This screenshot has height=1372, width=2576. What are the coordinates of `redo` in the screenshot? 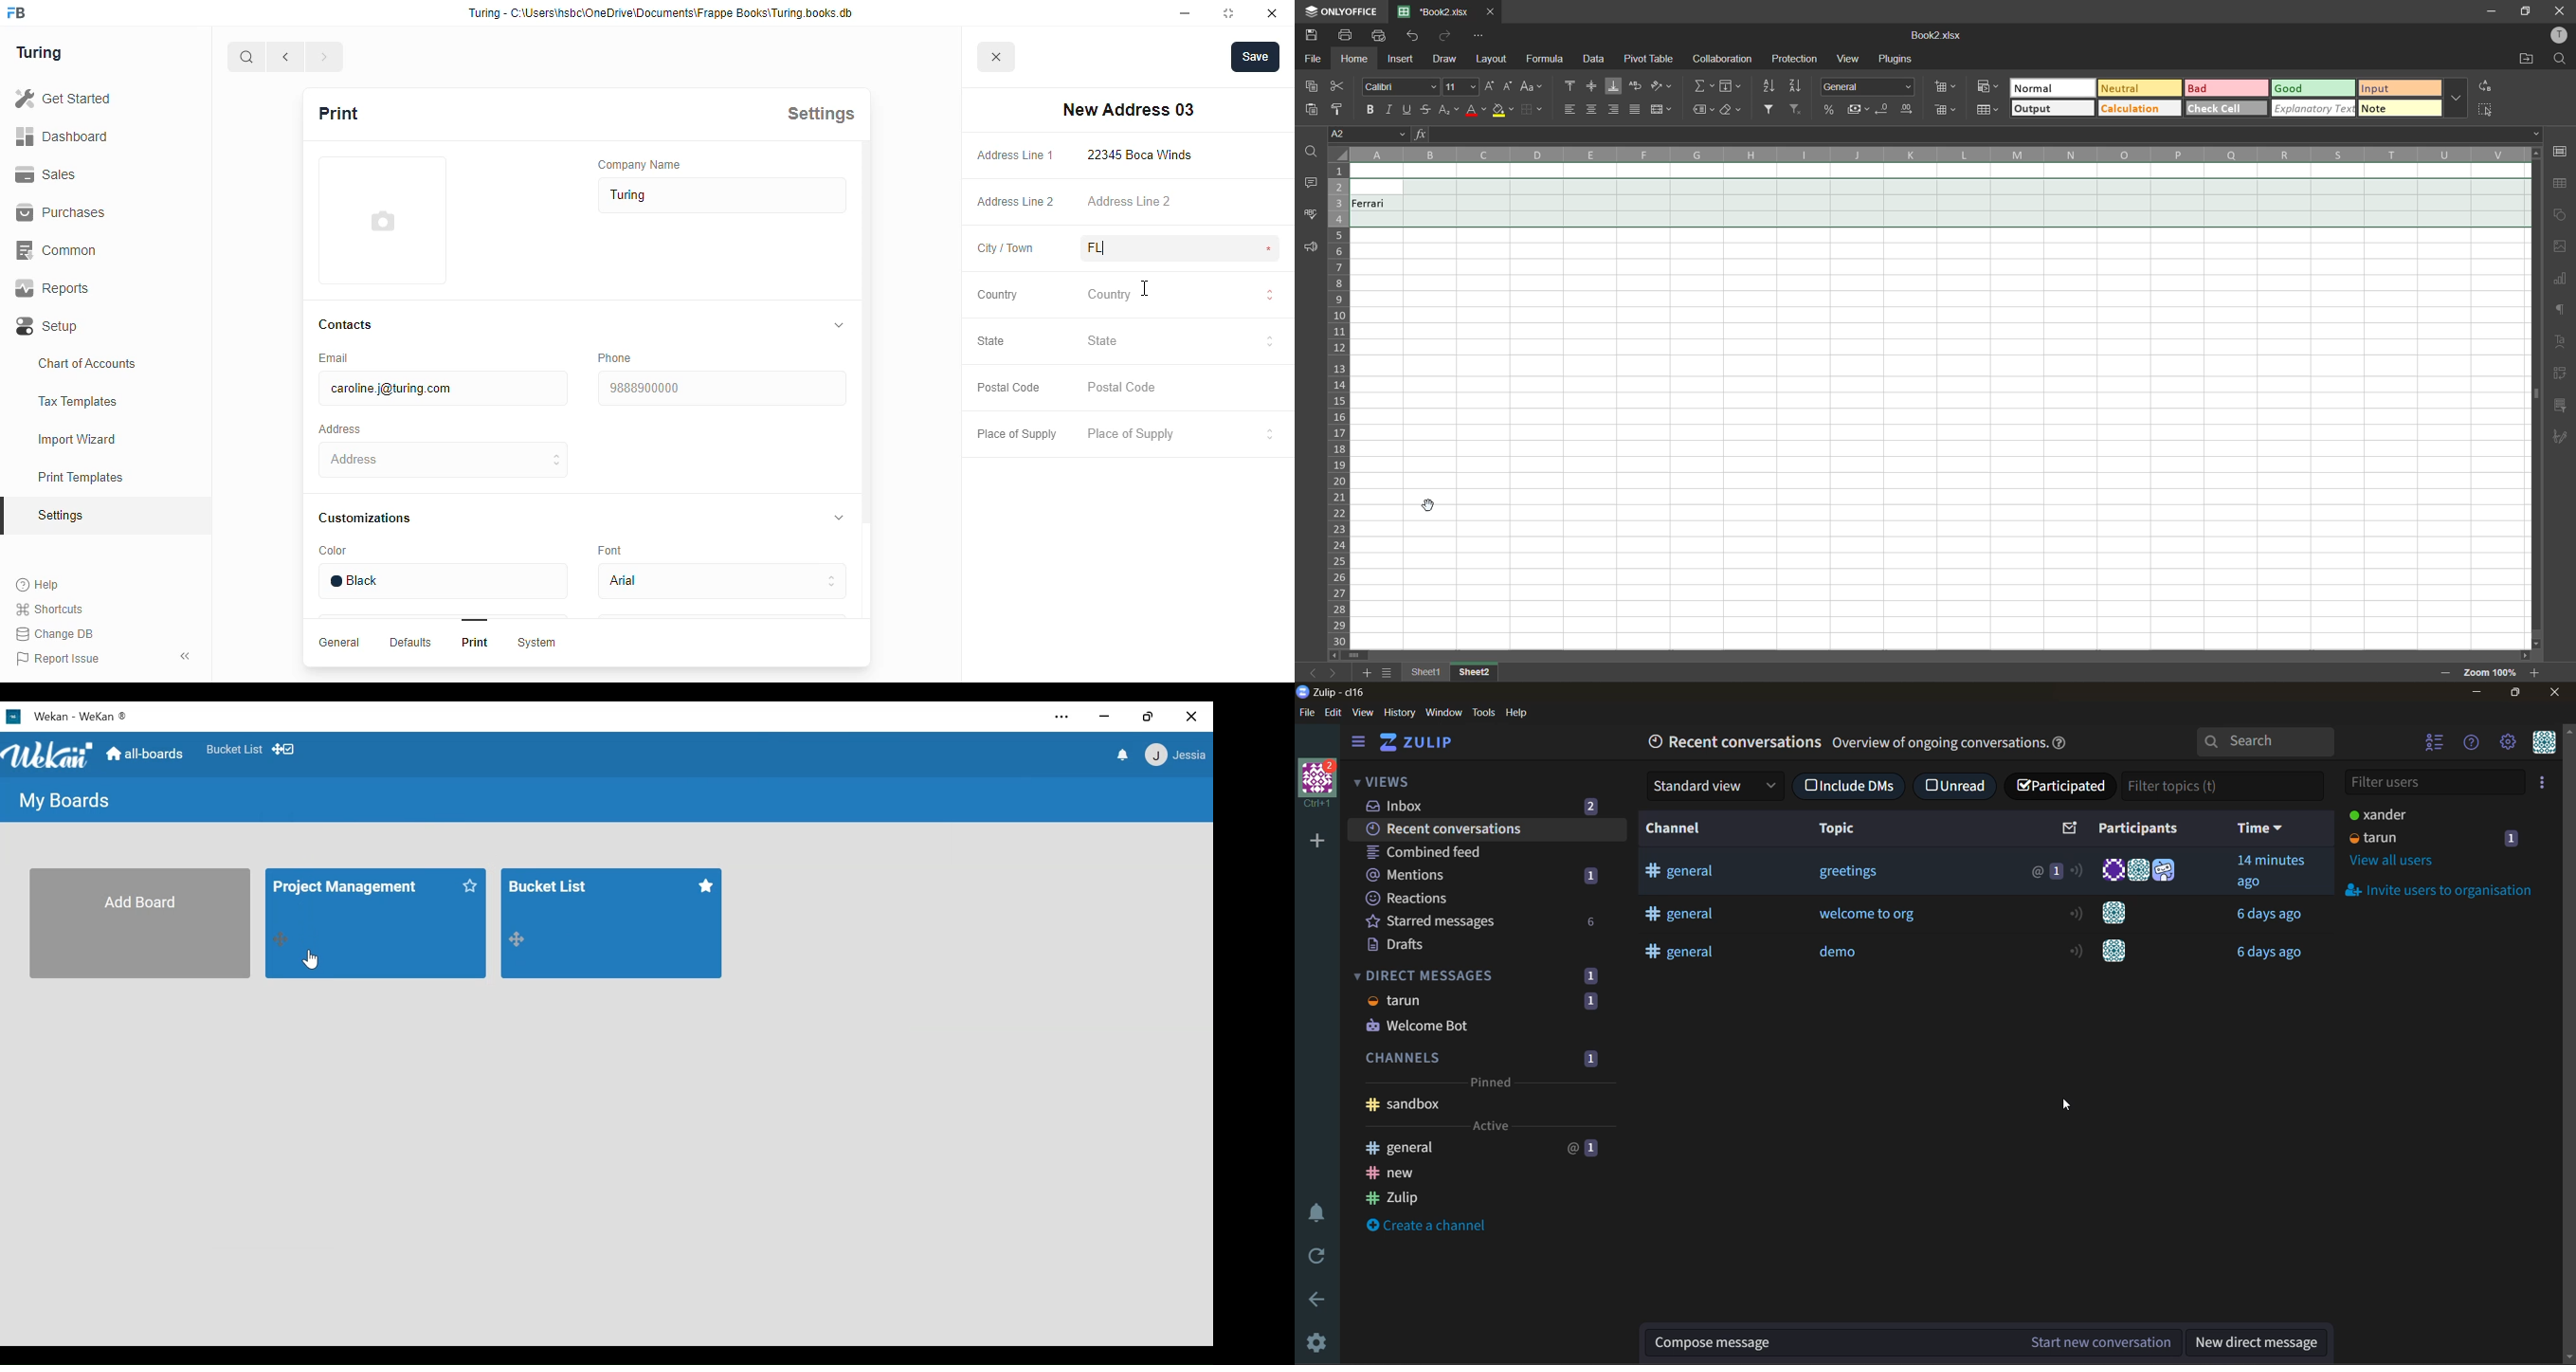 It's located at (1445, 35).